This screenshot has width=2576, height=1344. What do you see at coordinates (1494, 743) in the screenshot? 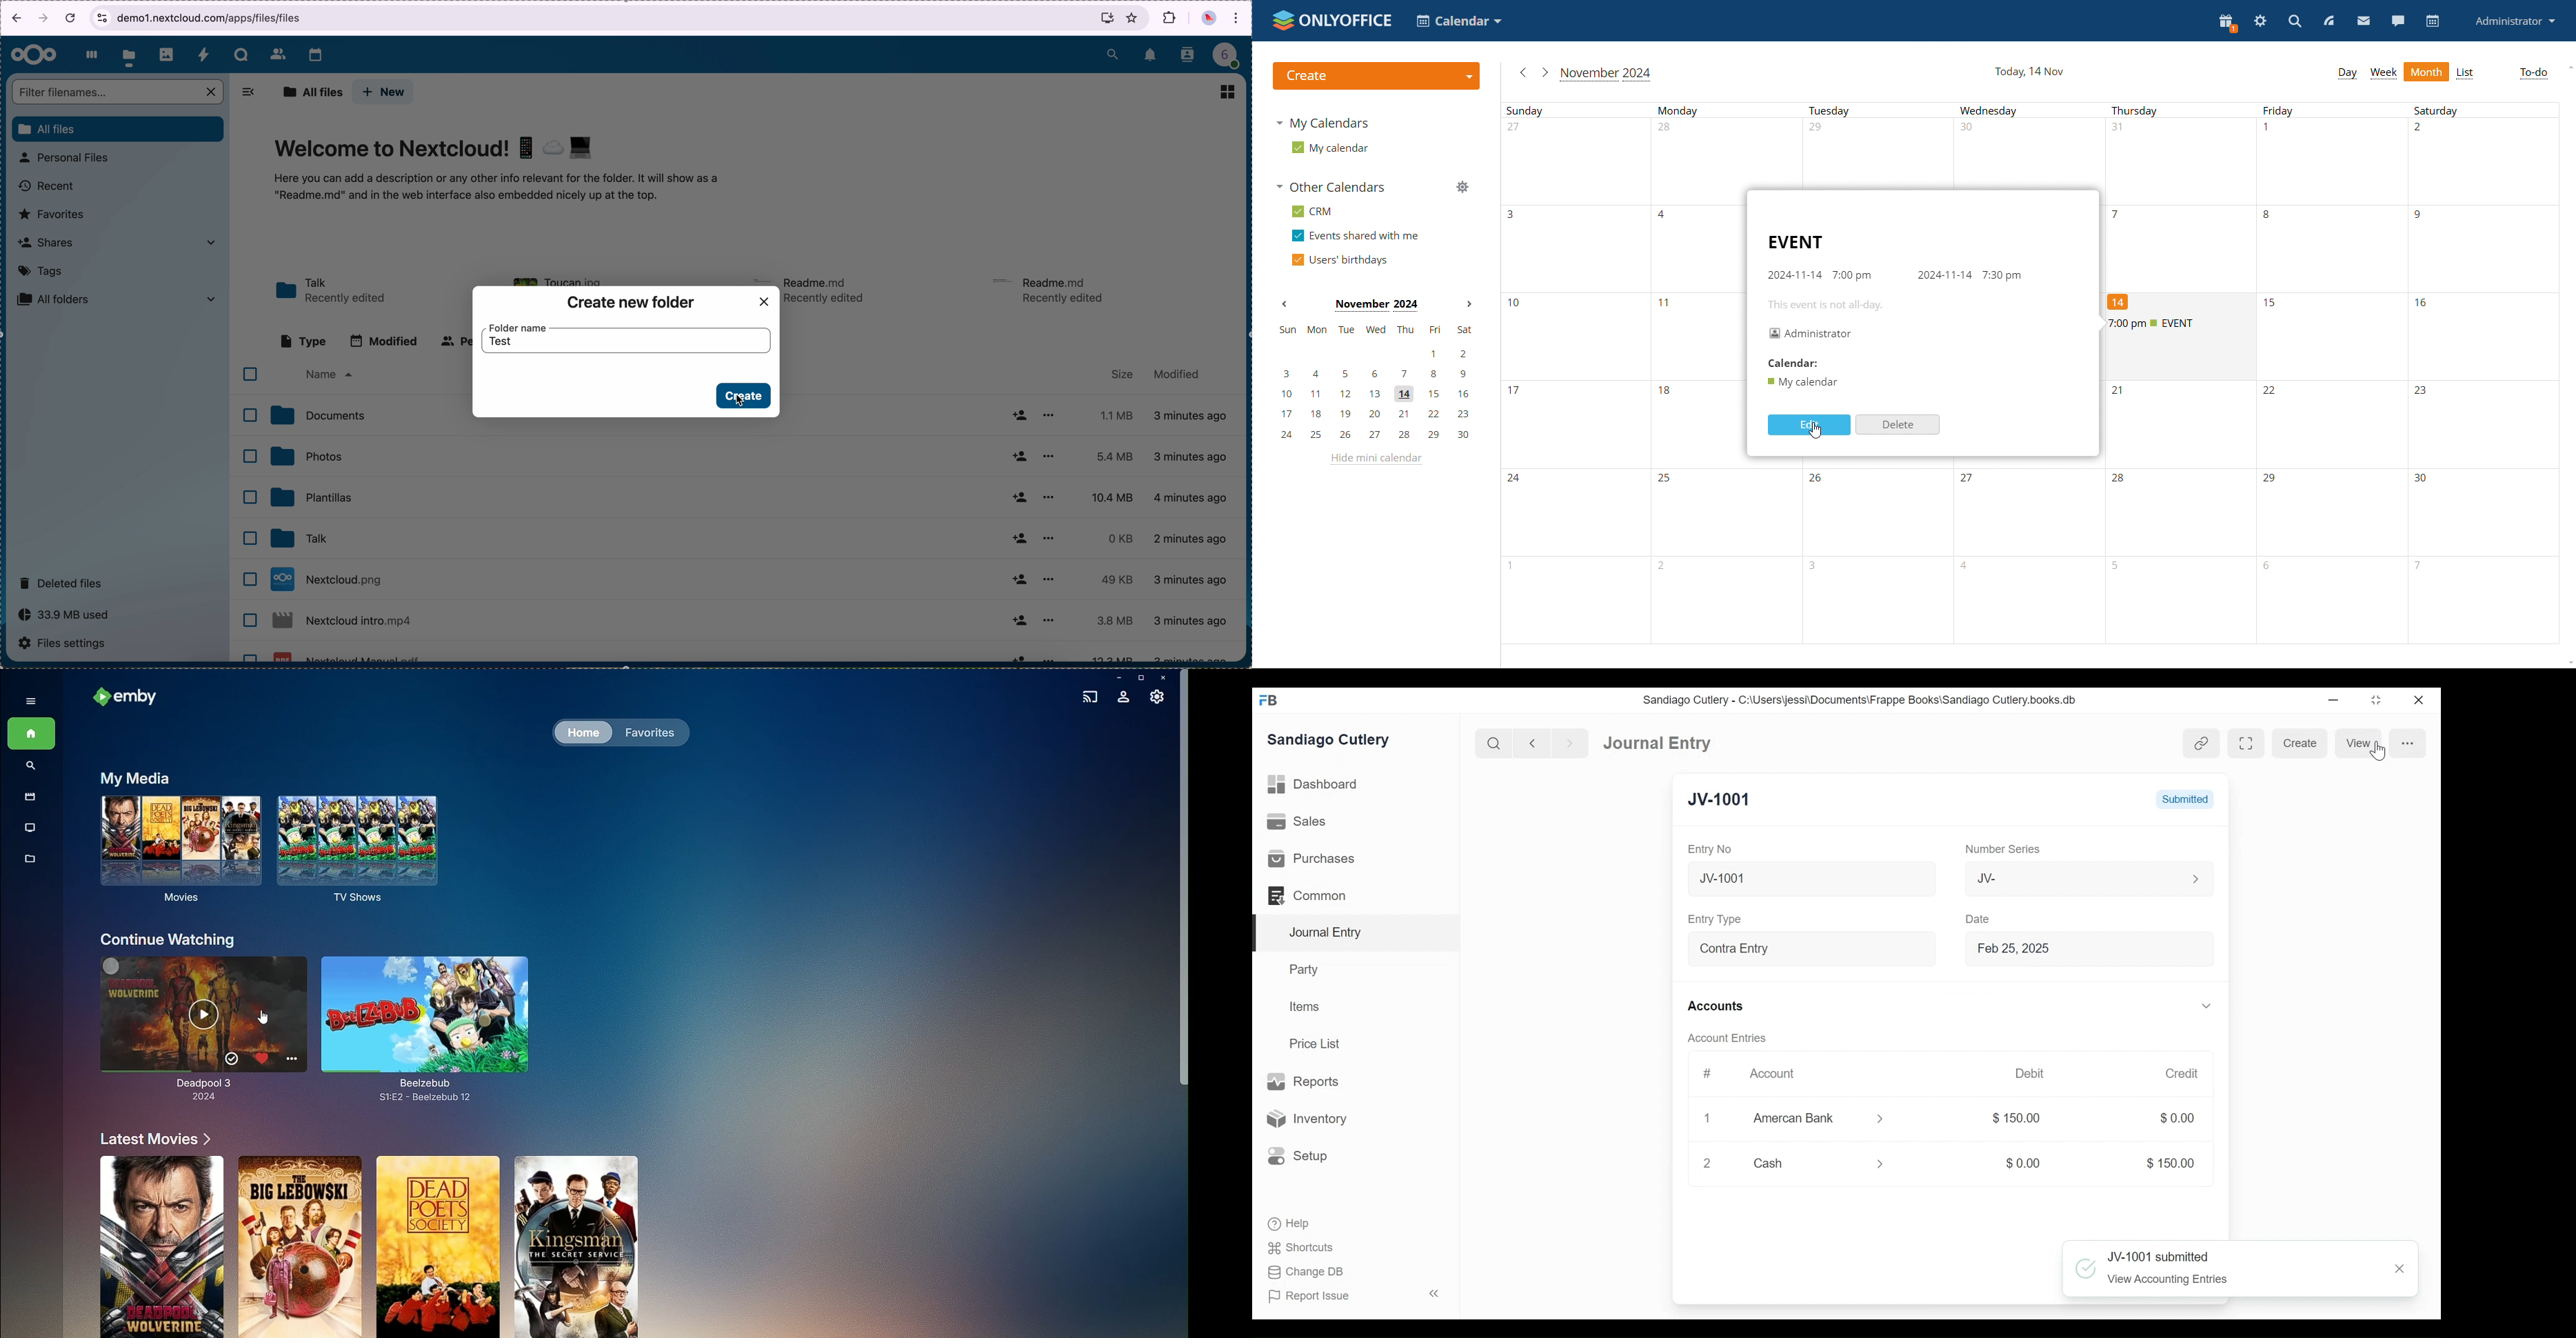
I see `Search` at bounding box center [1494, 743].